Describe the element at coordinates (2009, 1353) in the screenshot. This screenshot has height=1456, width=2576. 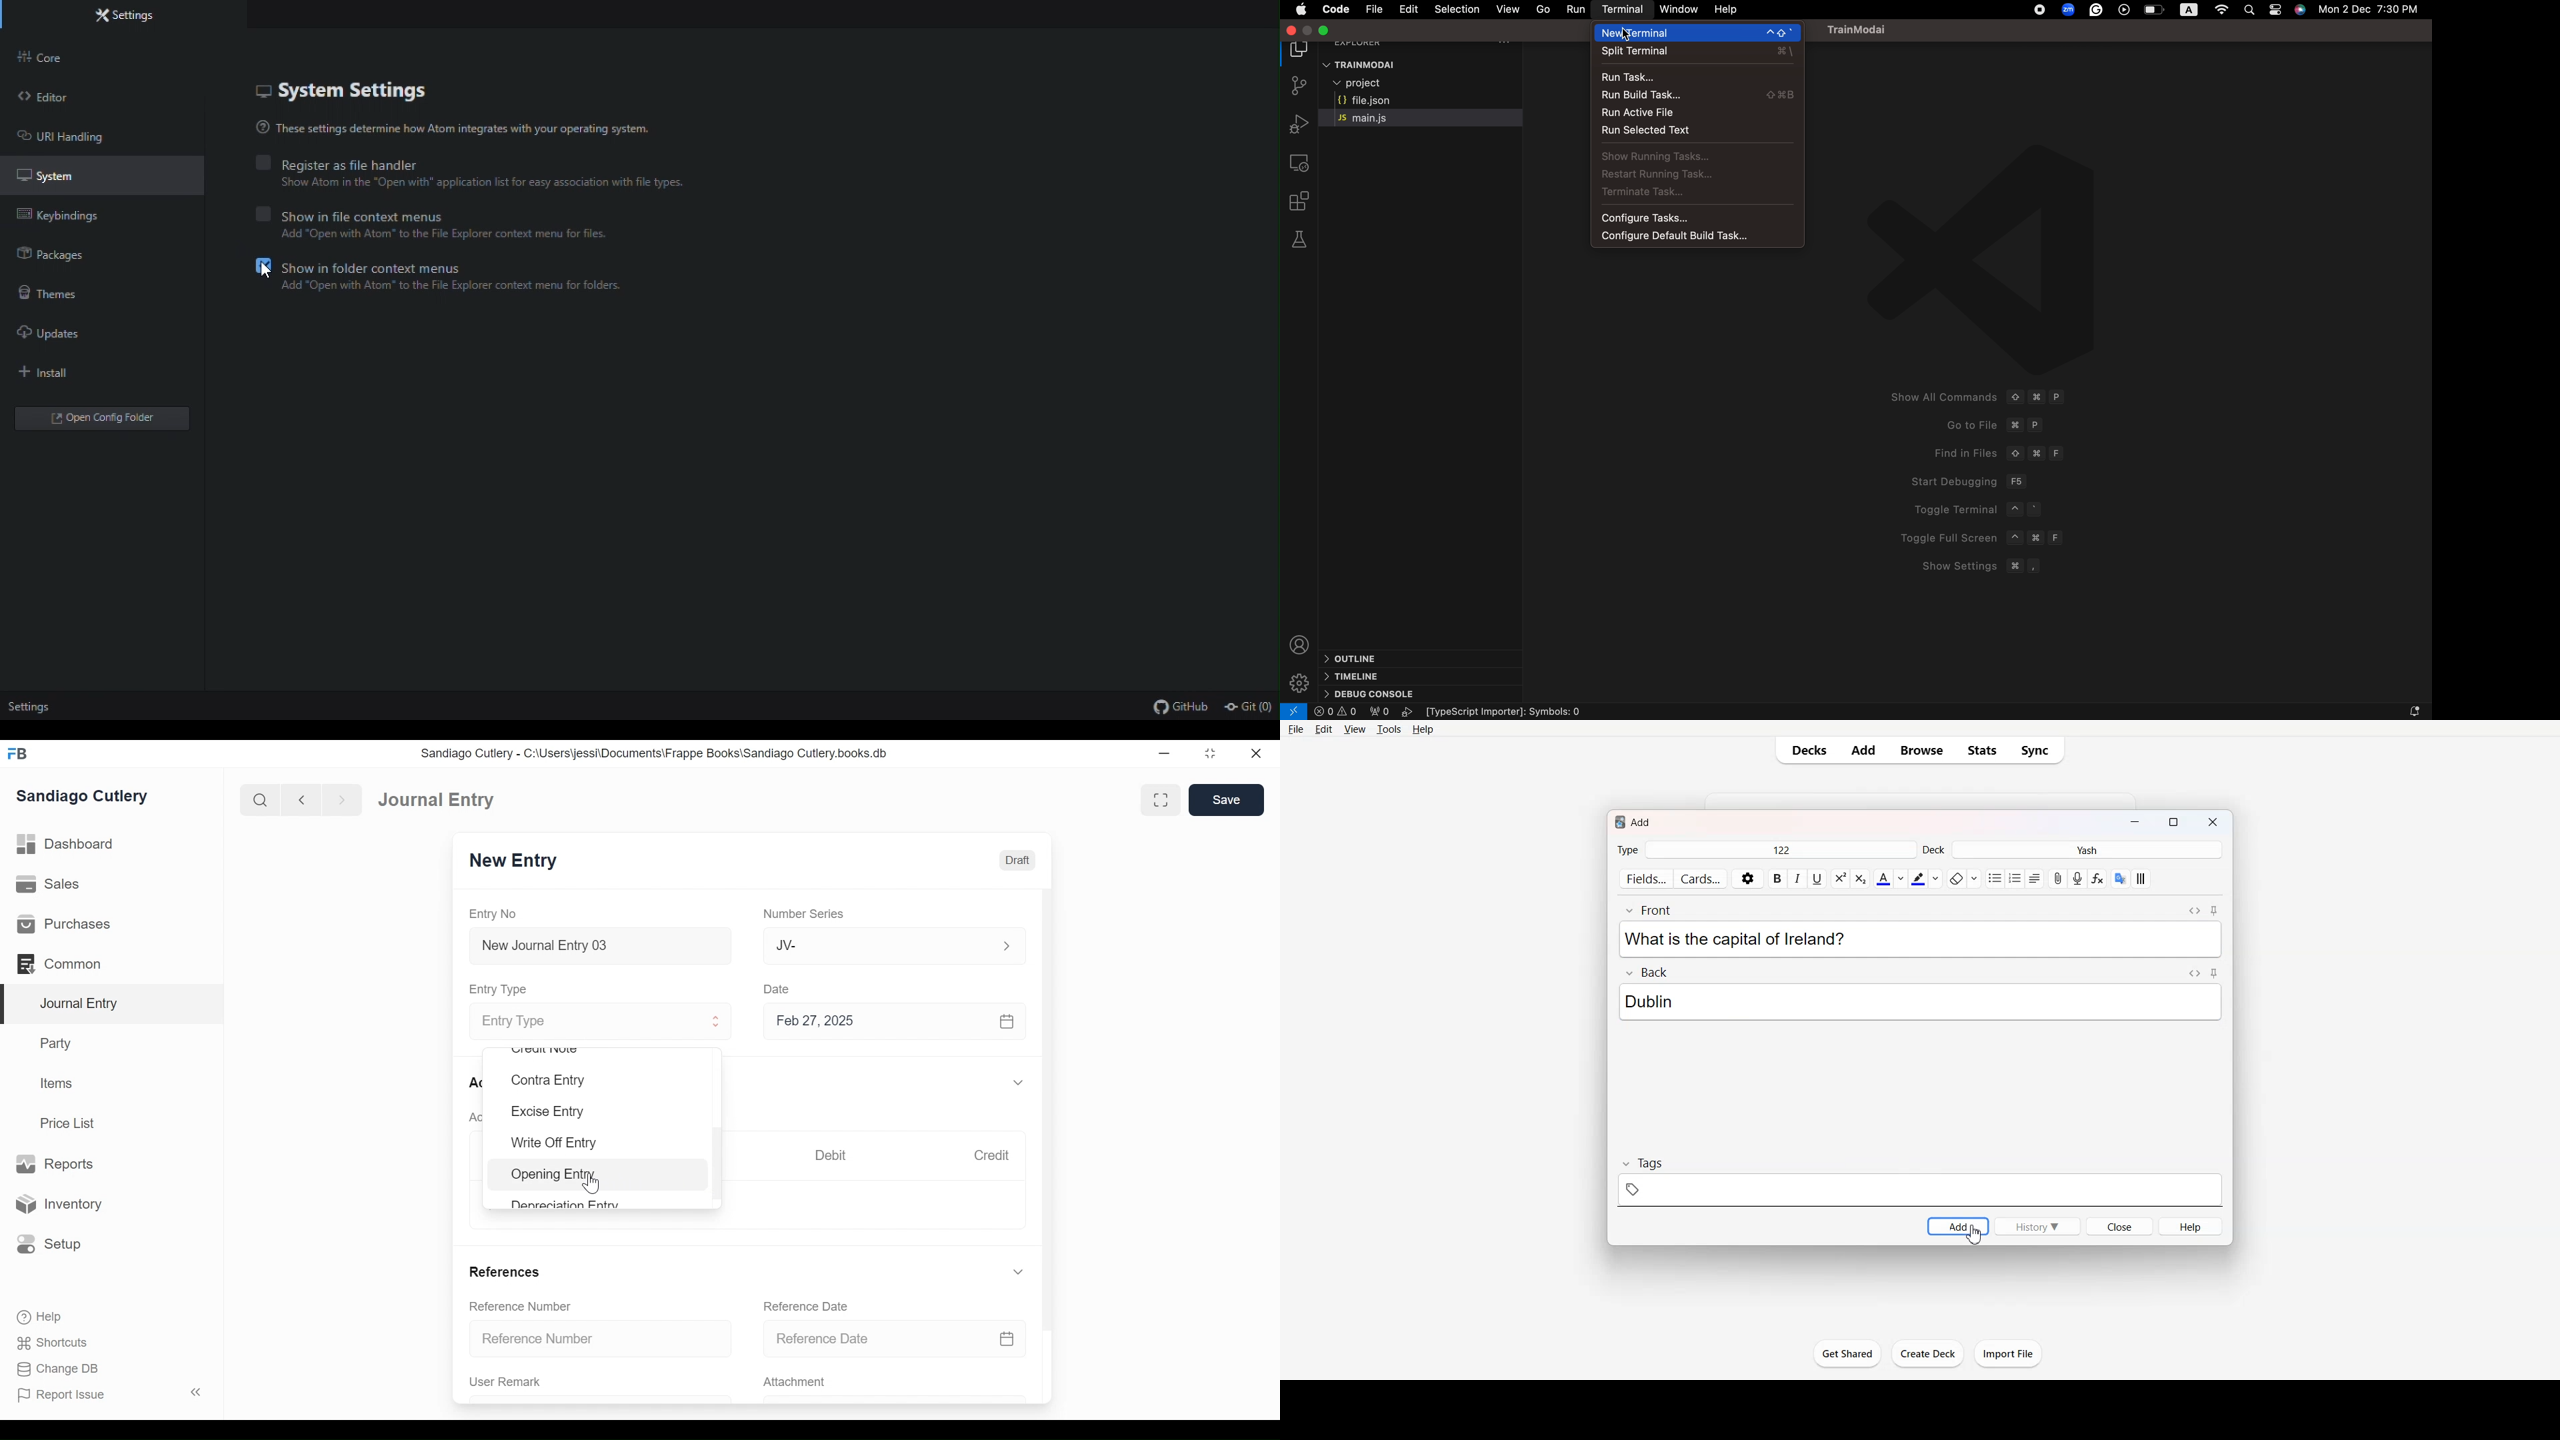
I see `Import File` at that location.